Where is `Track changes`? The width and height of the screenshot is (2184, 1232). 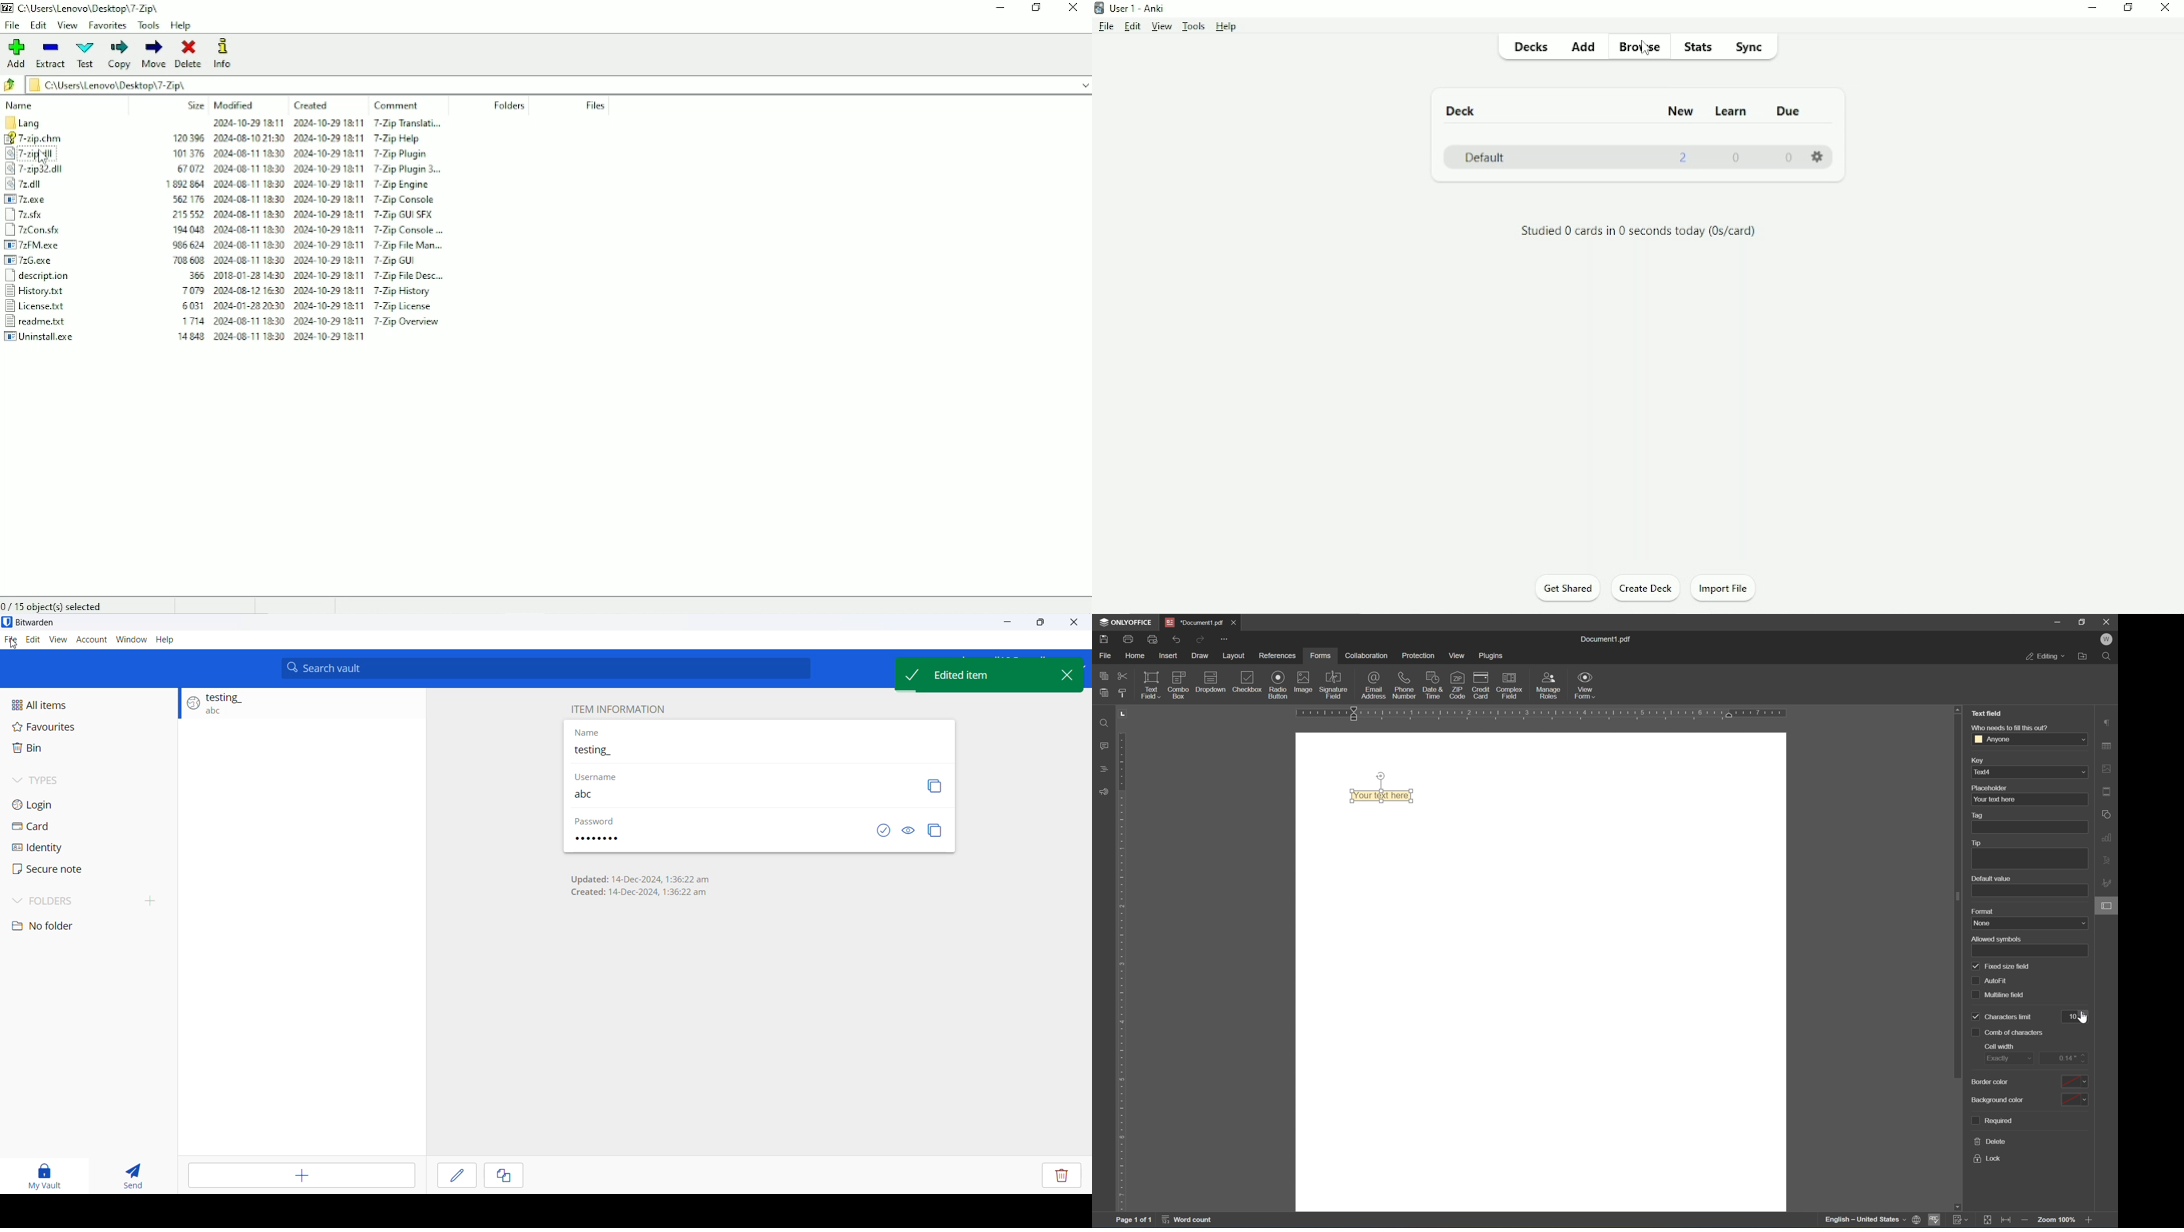
Track changes is located at coordinates (1989, 1221).